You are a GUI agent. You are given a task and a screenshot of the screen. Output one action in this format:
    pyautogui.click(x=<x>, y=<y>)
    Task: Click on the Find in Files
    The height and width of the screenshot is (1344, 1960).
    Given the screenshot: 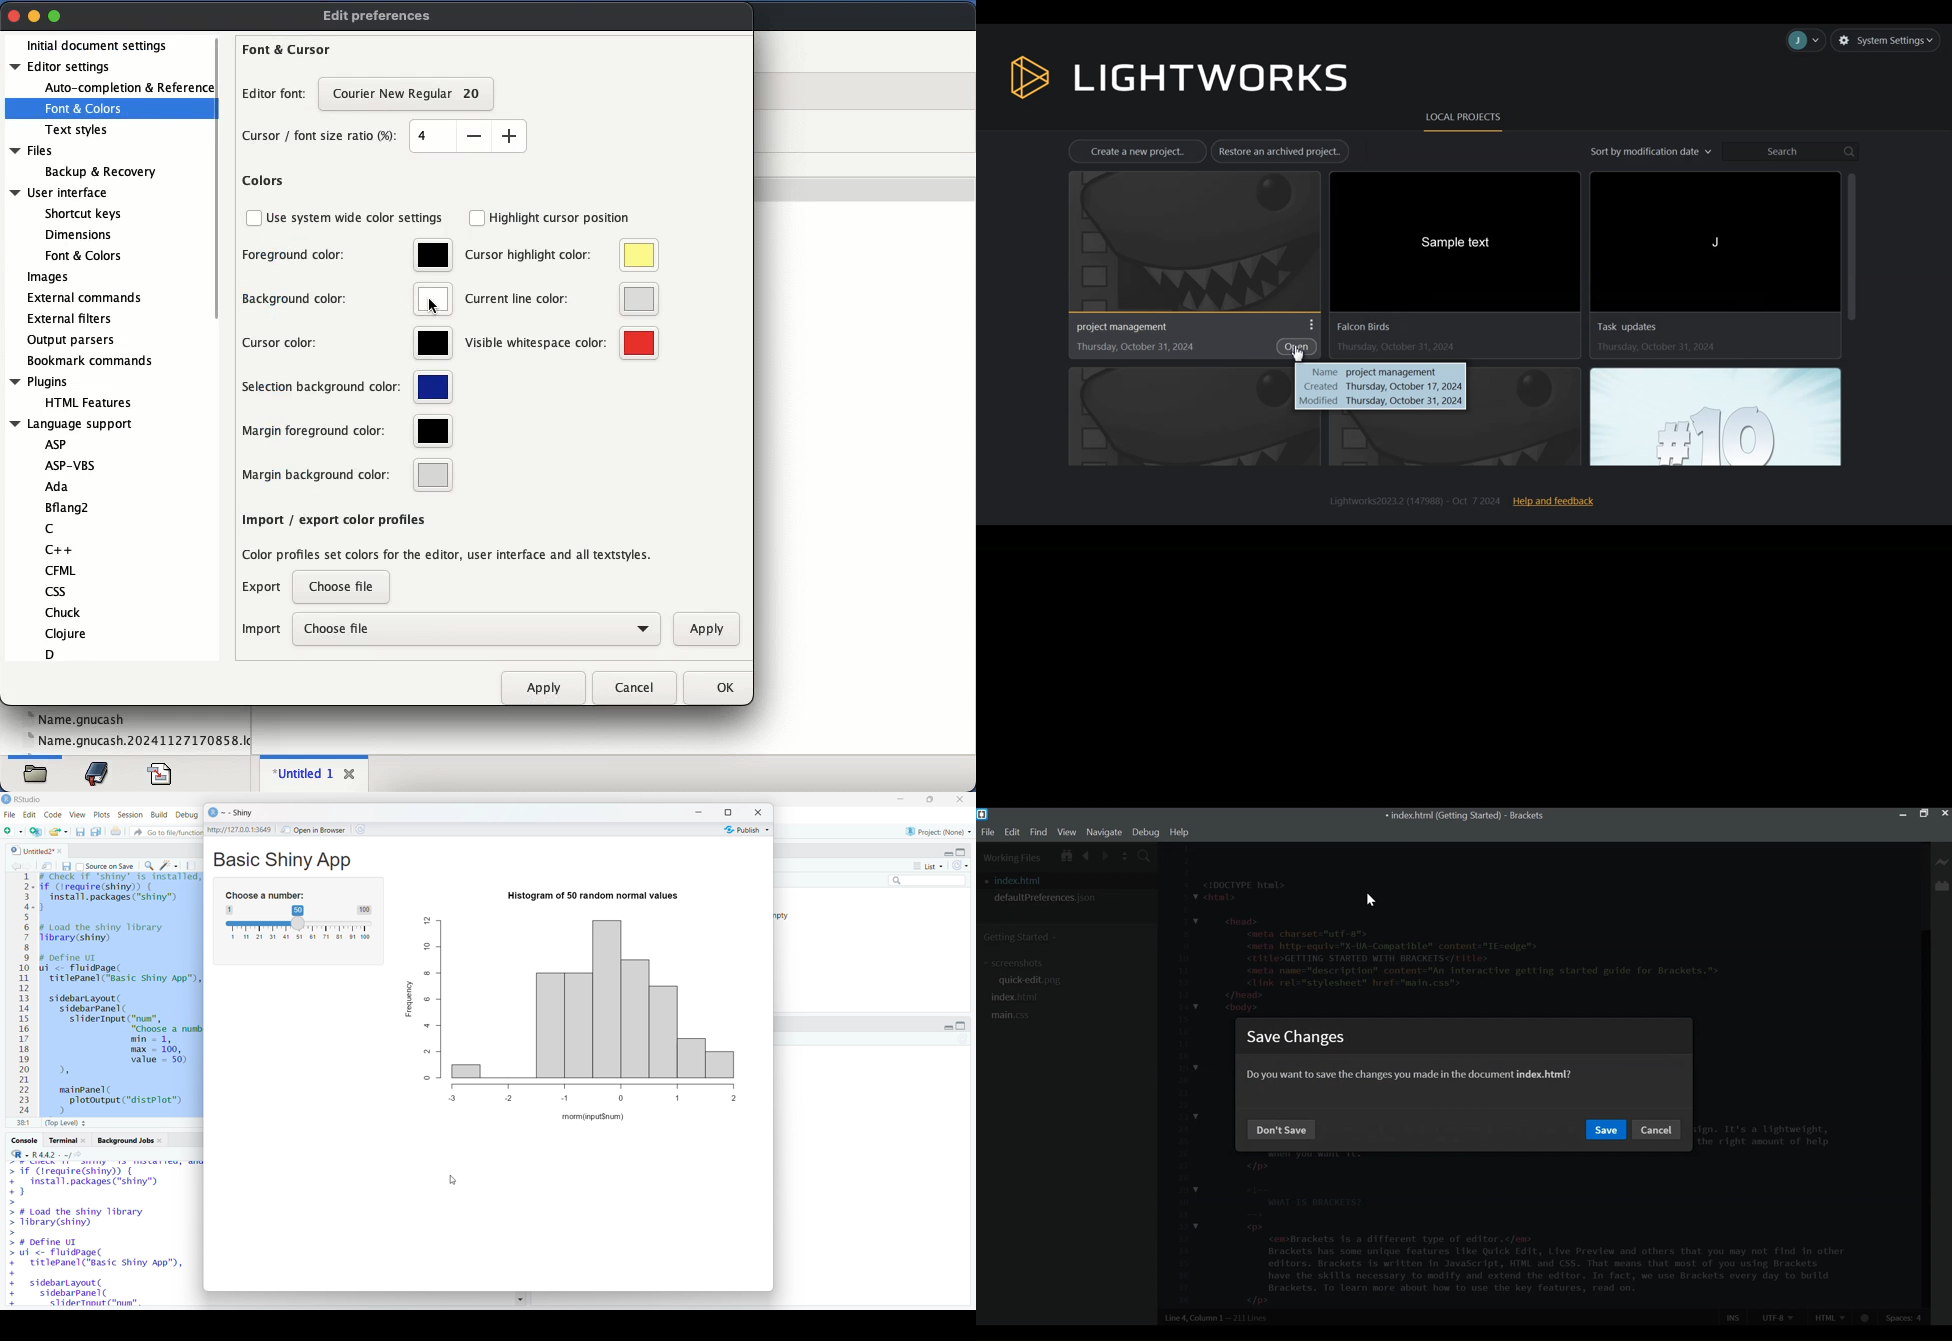 What is the action you would take?
    pyautogui.click(x=1145, y=857)
    